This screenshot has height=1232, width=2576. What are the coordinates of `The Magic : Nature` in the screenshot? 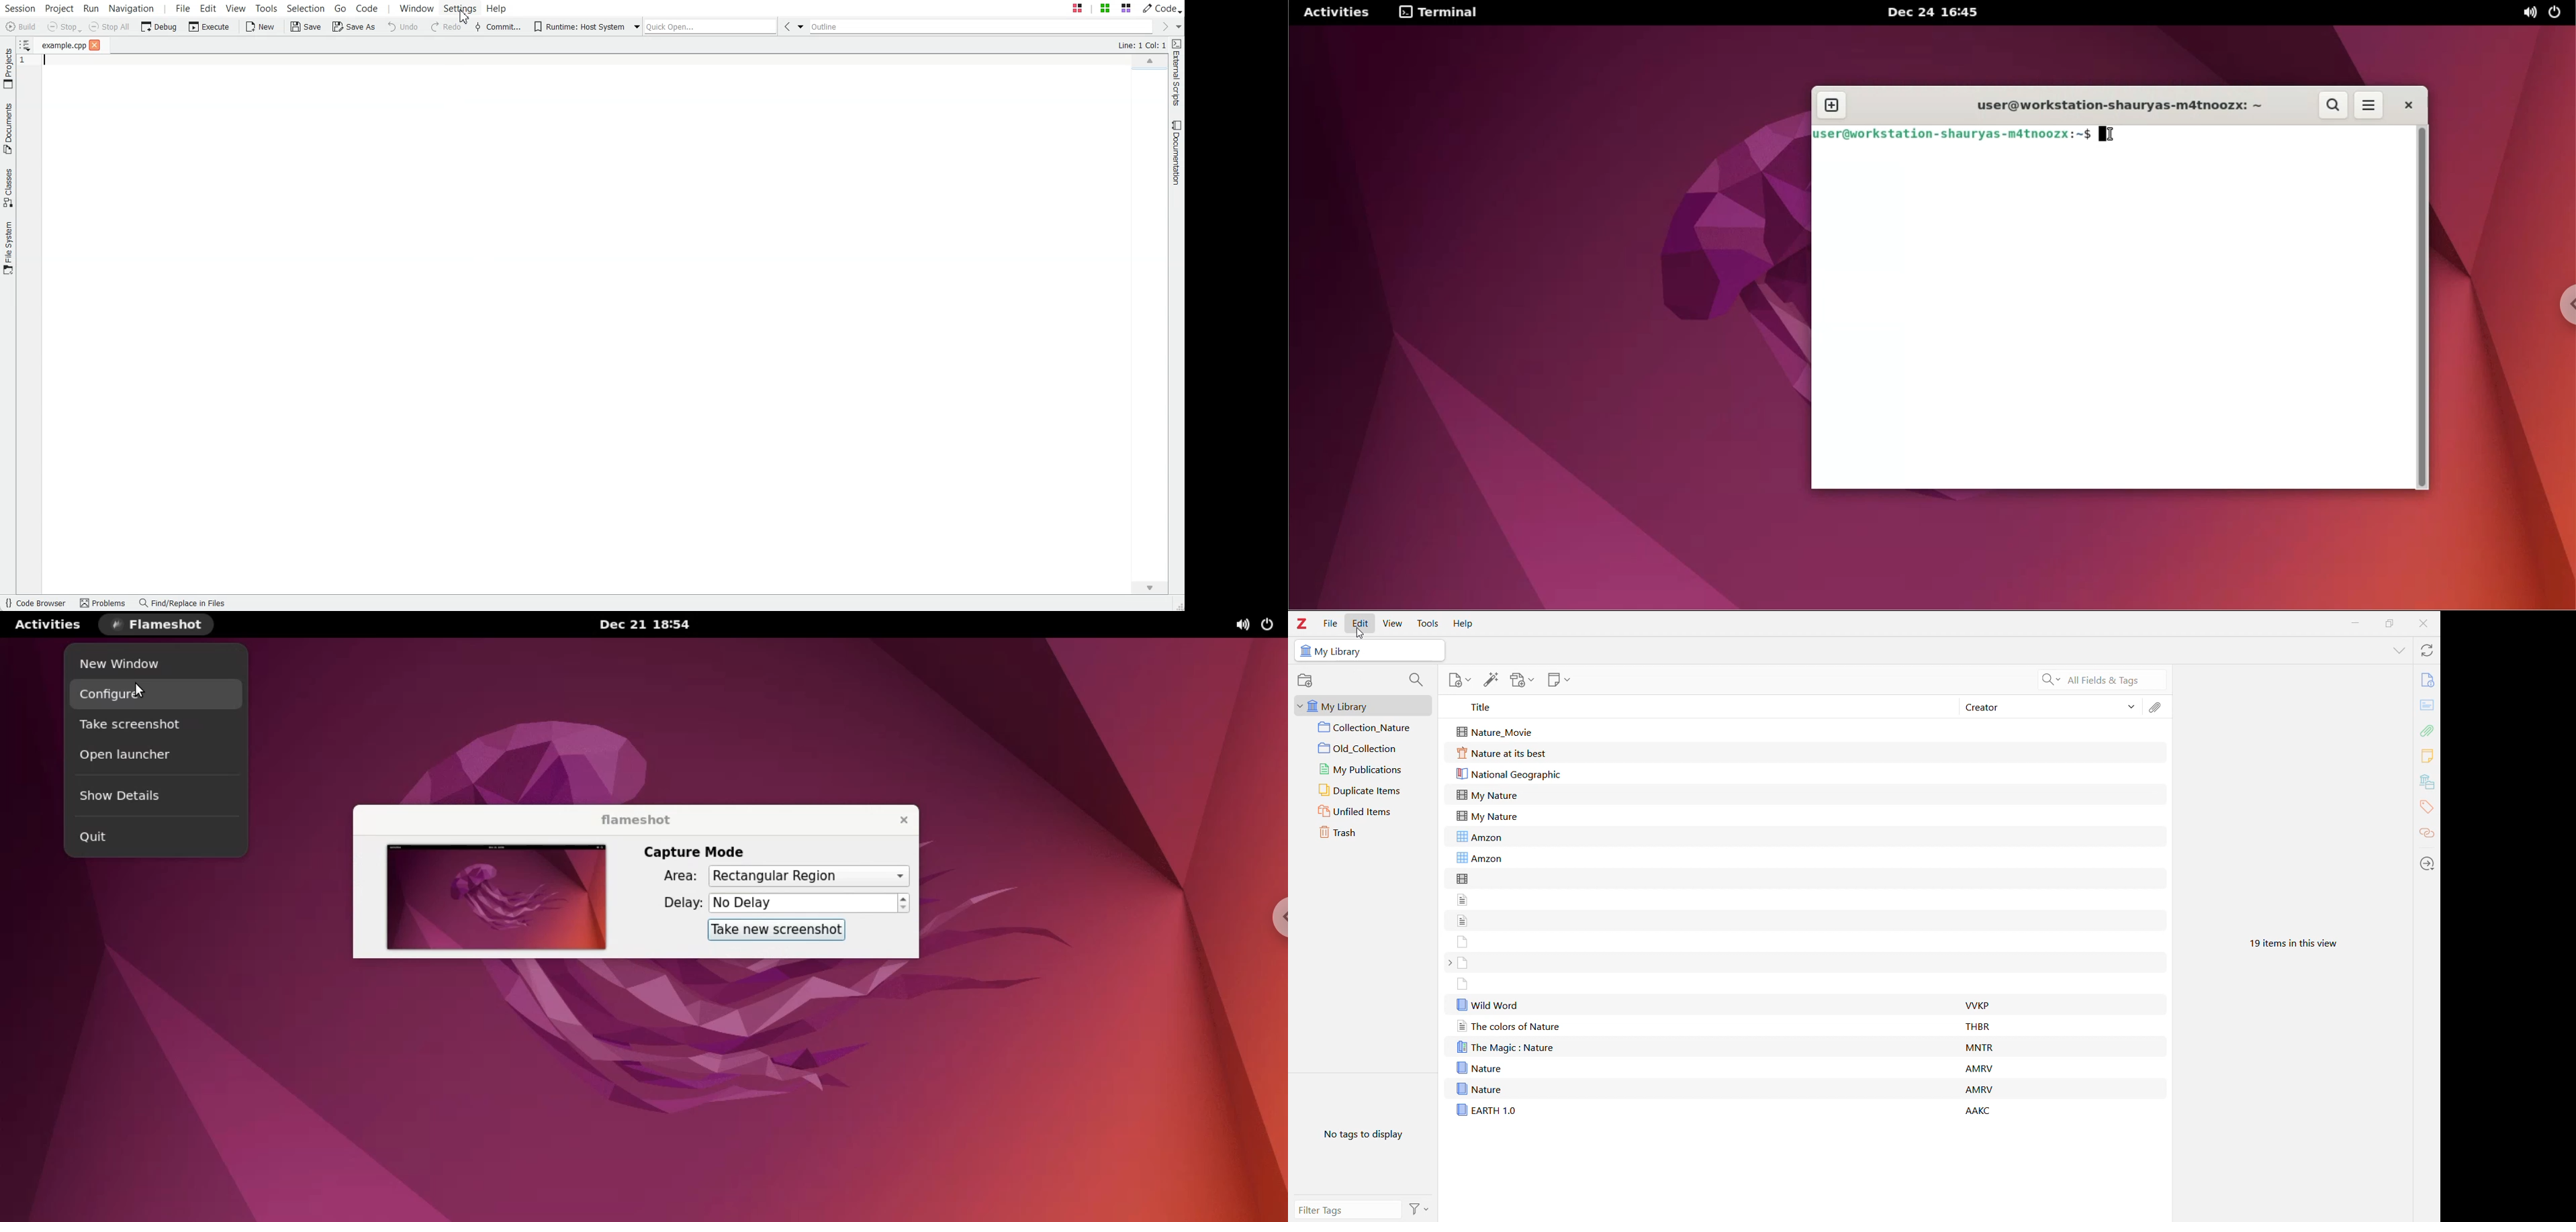 It's located at (1511, 1047).